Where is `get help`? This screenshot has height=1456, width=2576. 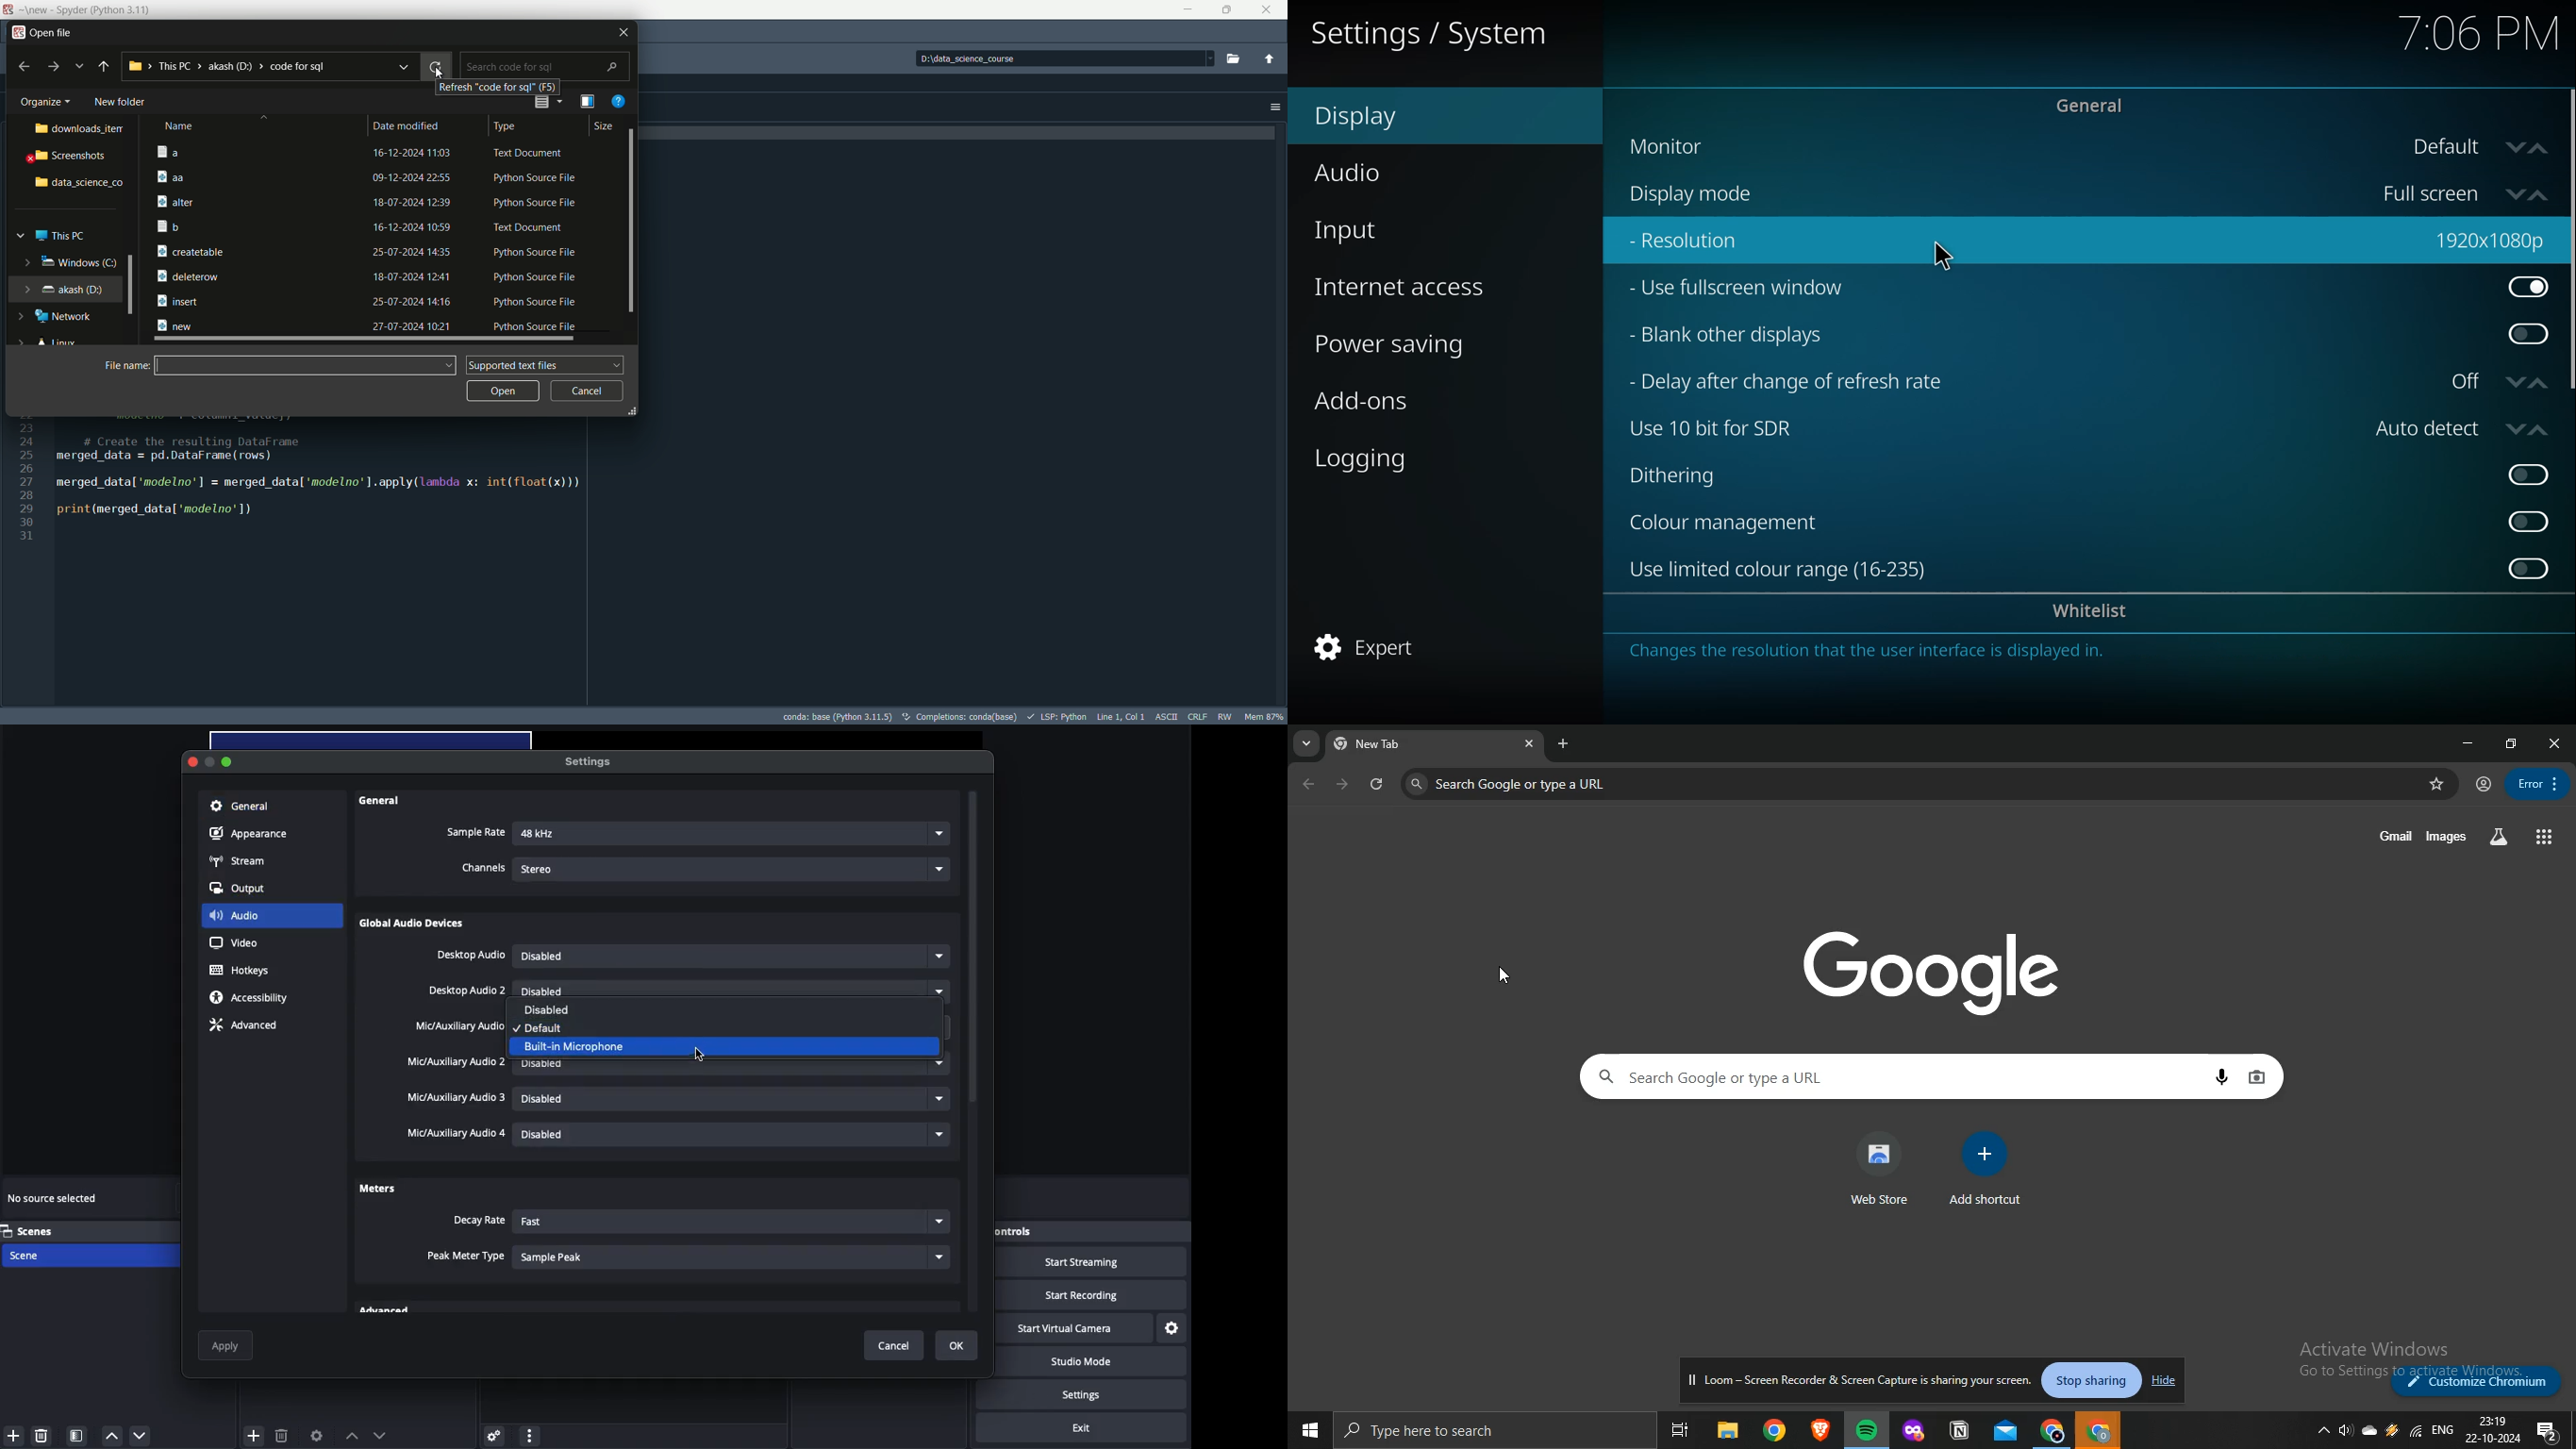
get help is located at coordinates (620, 101).